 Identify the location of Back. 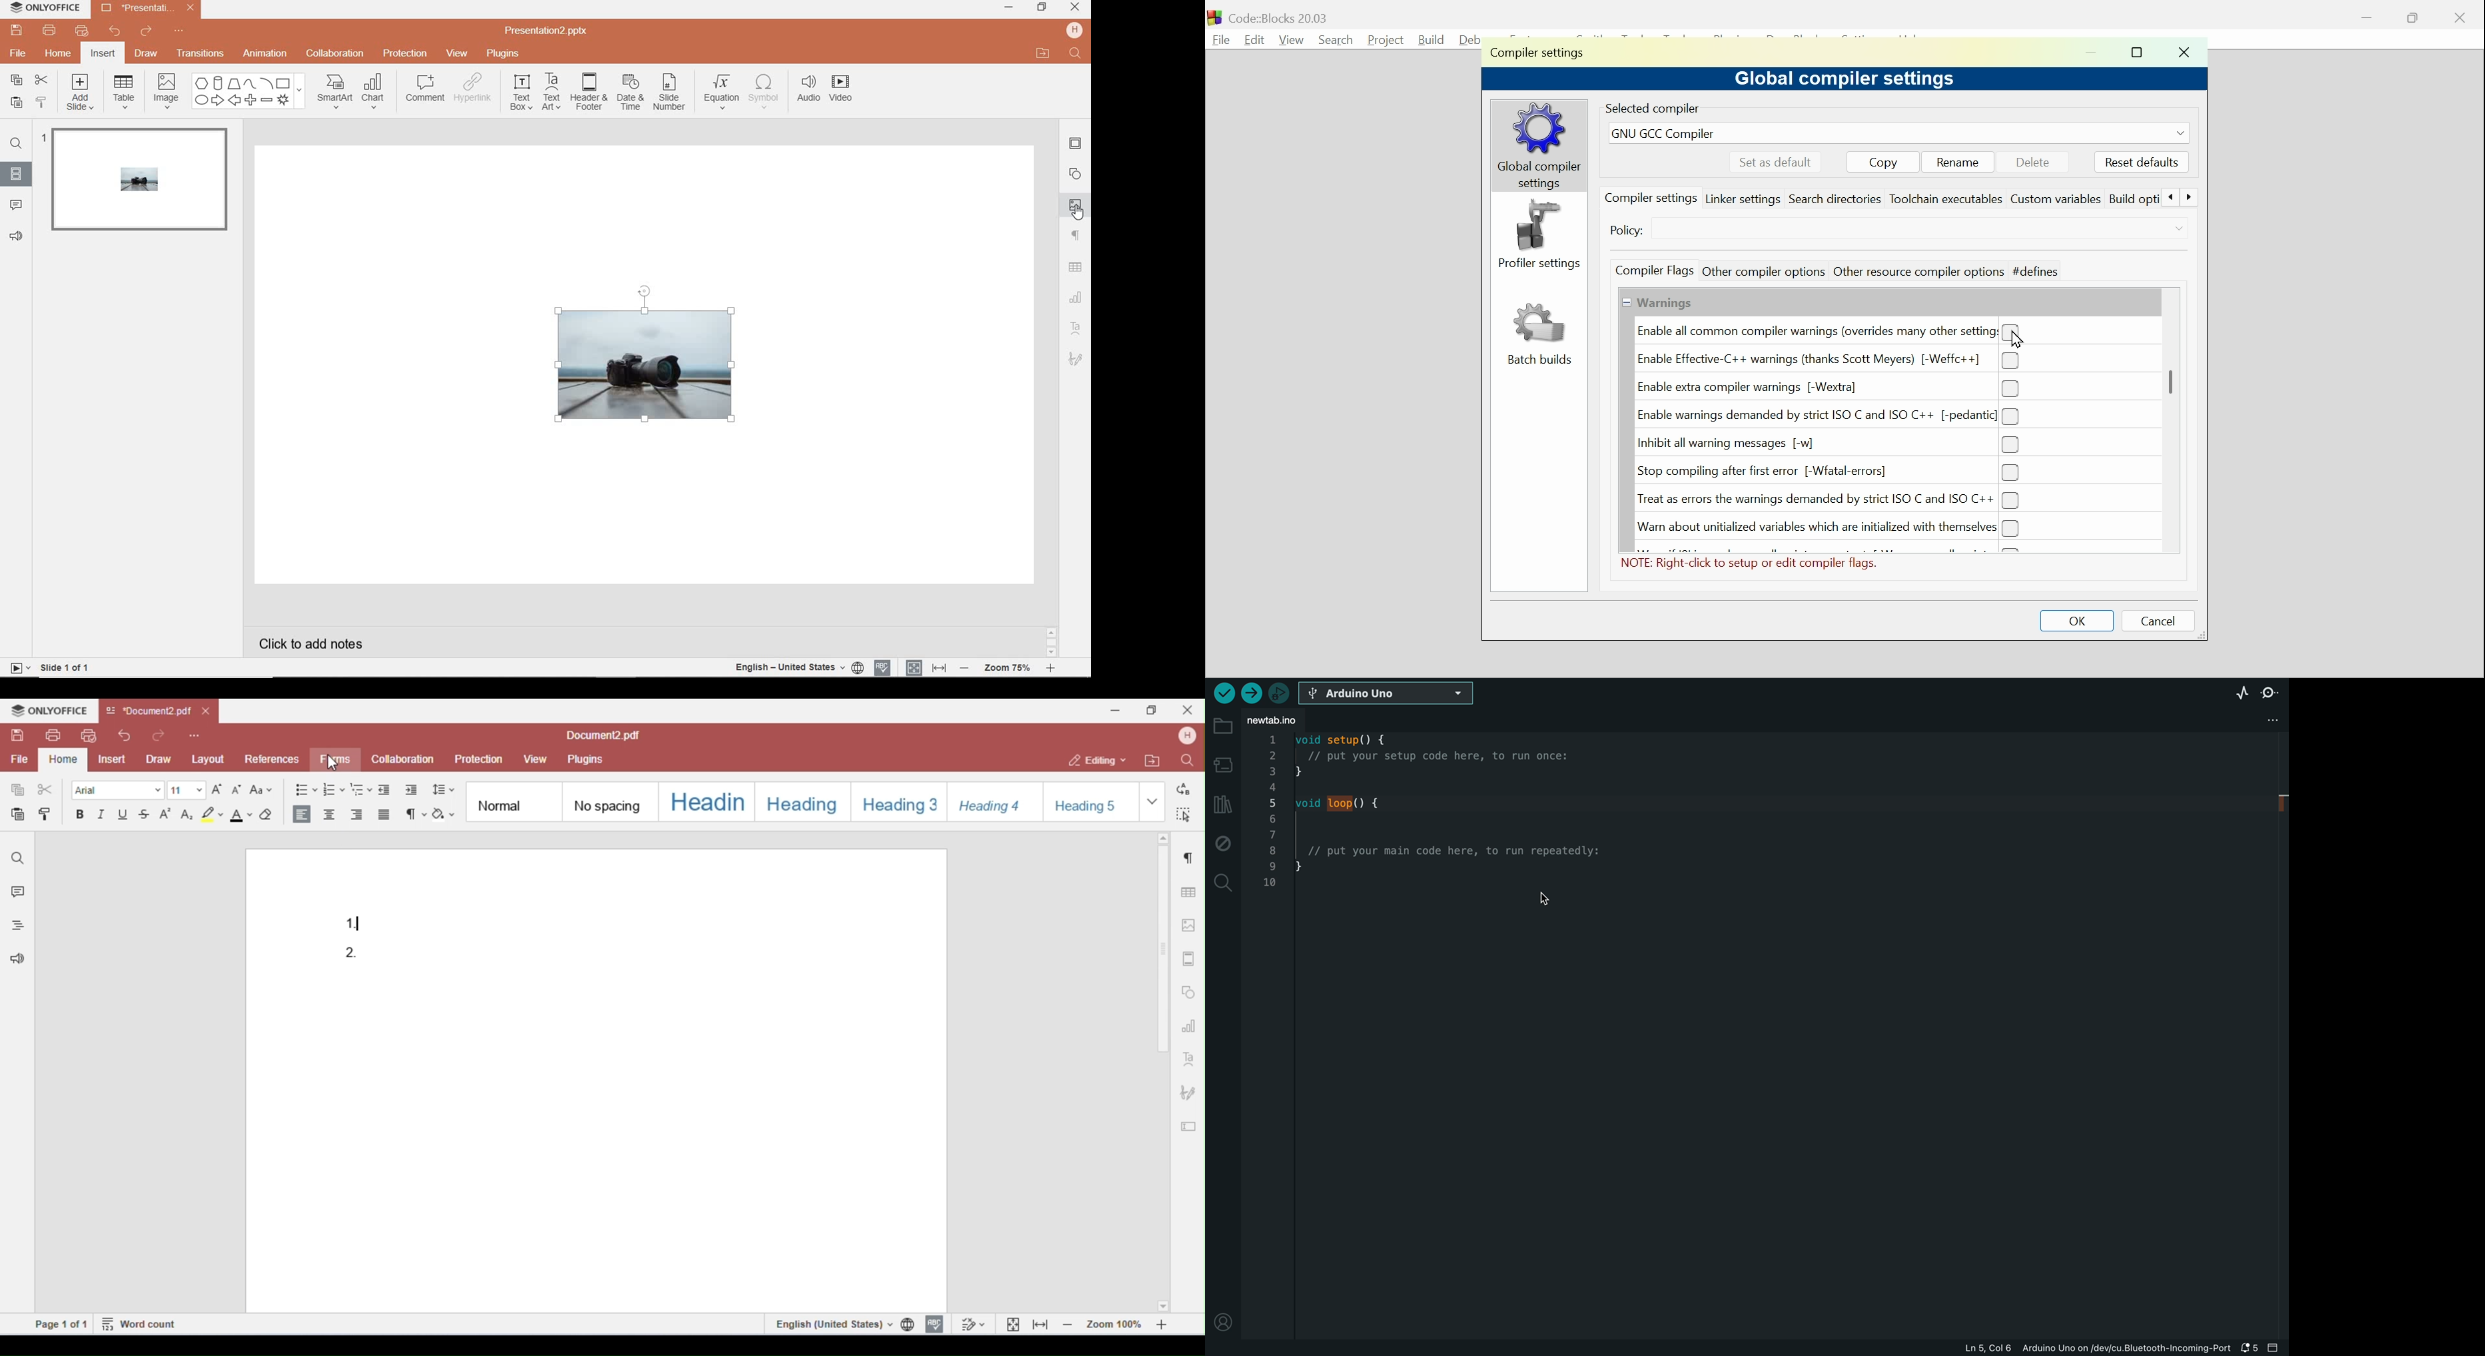
(2170, 199).